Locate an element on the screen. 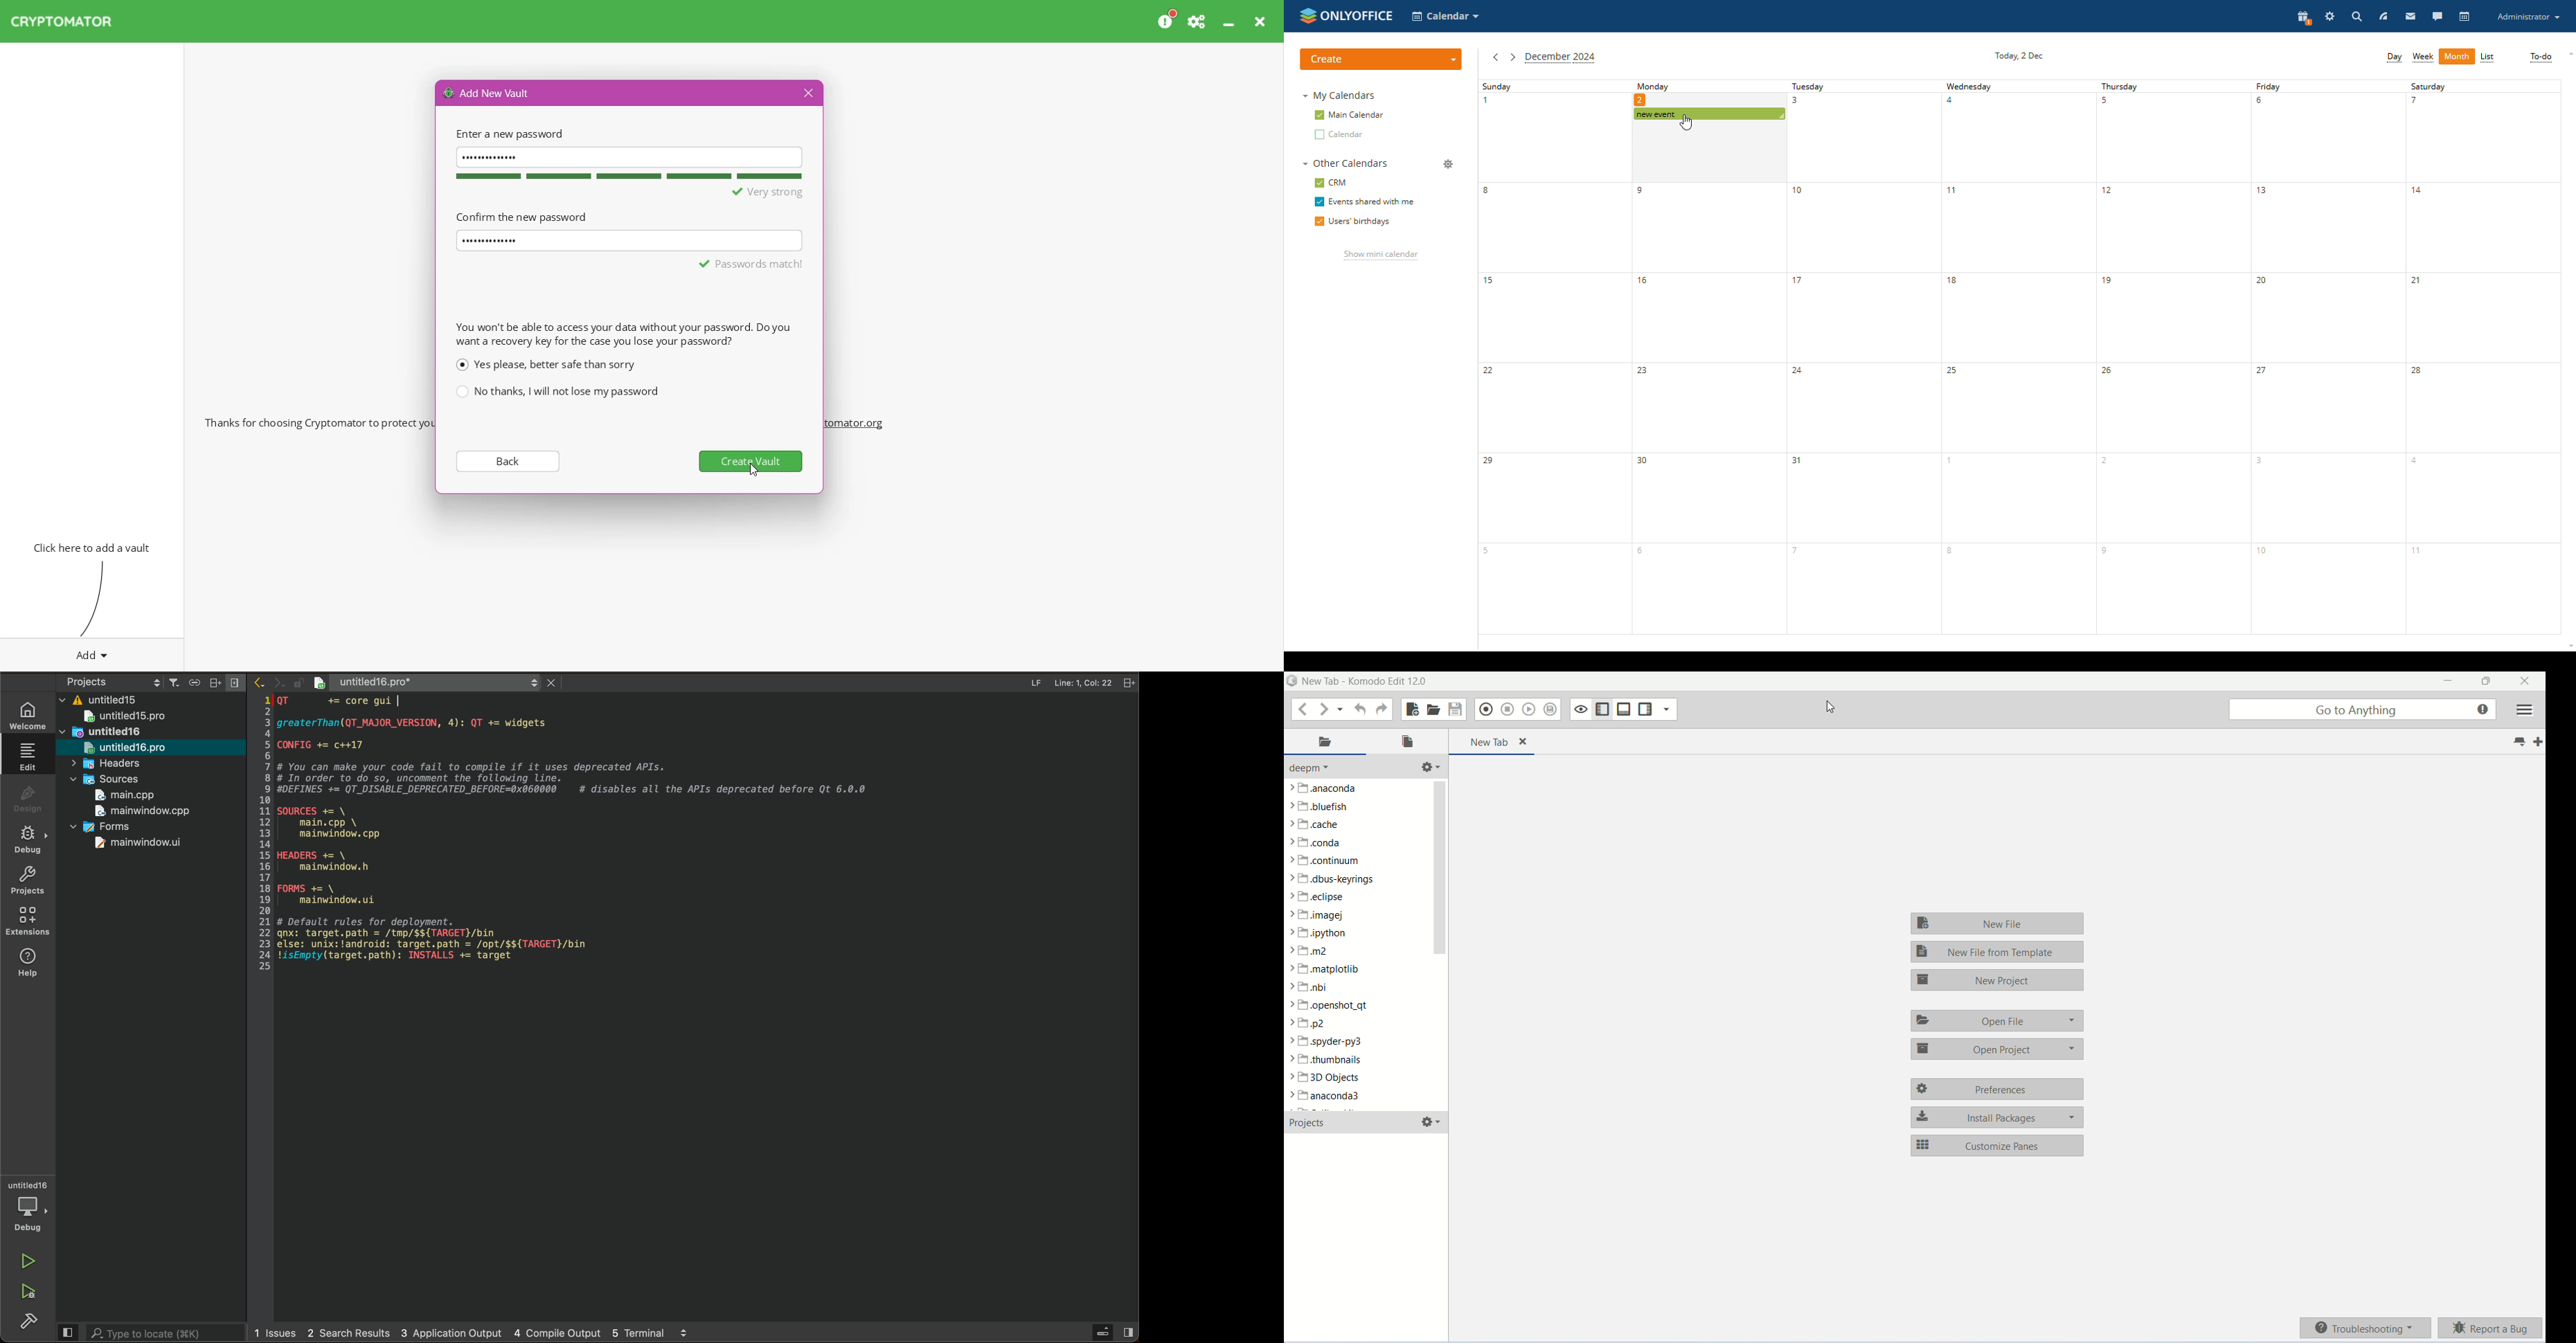 This screenshot has width=2576, height=1344. openshot is located at coordinates (1332, 1004).